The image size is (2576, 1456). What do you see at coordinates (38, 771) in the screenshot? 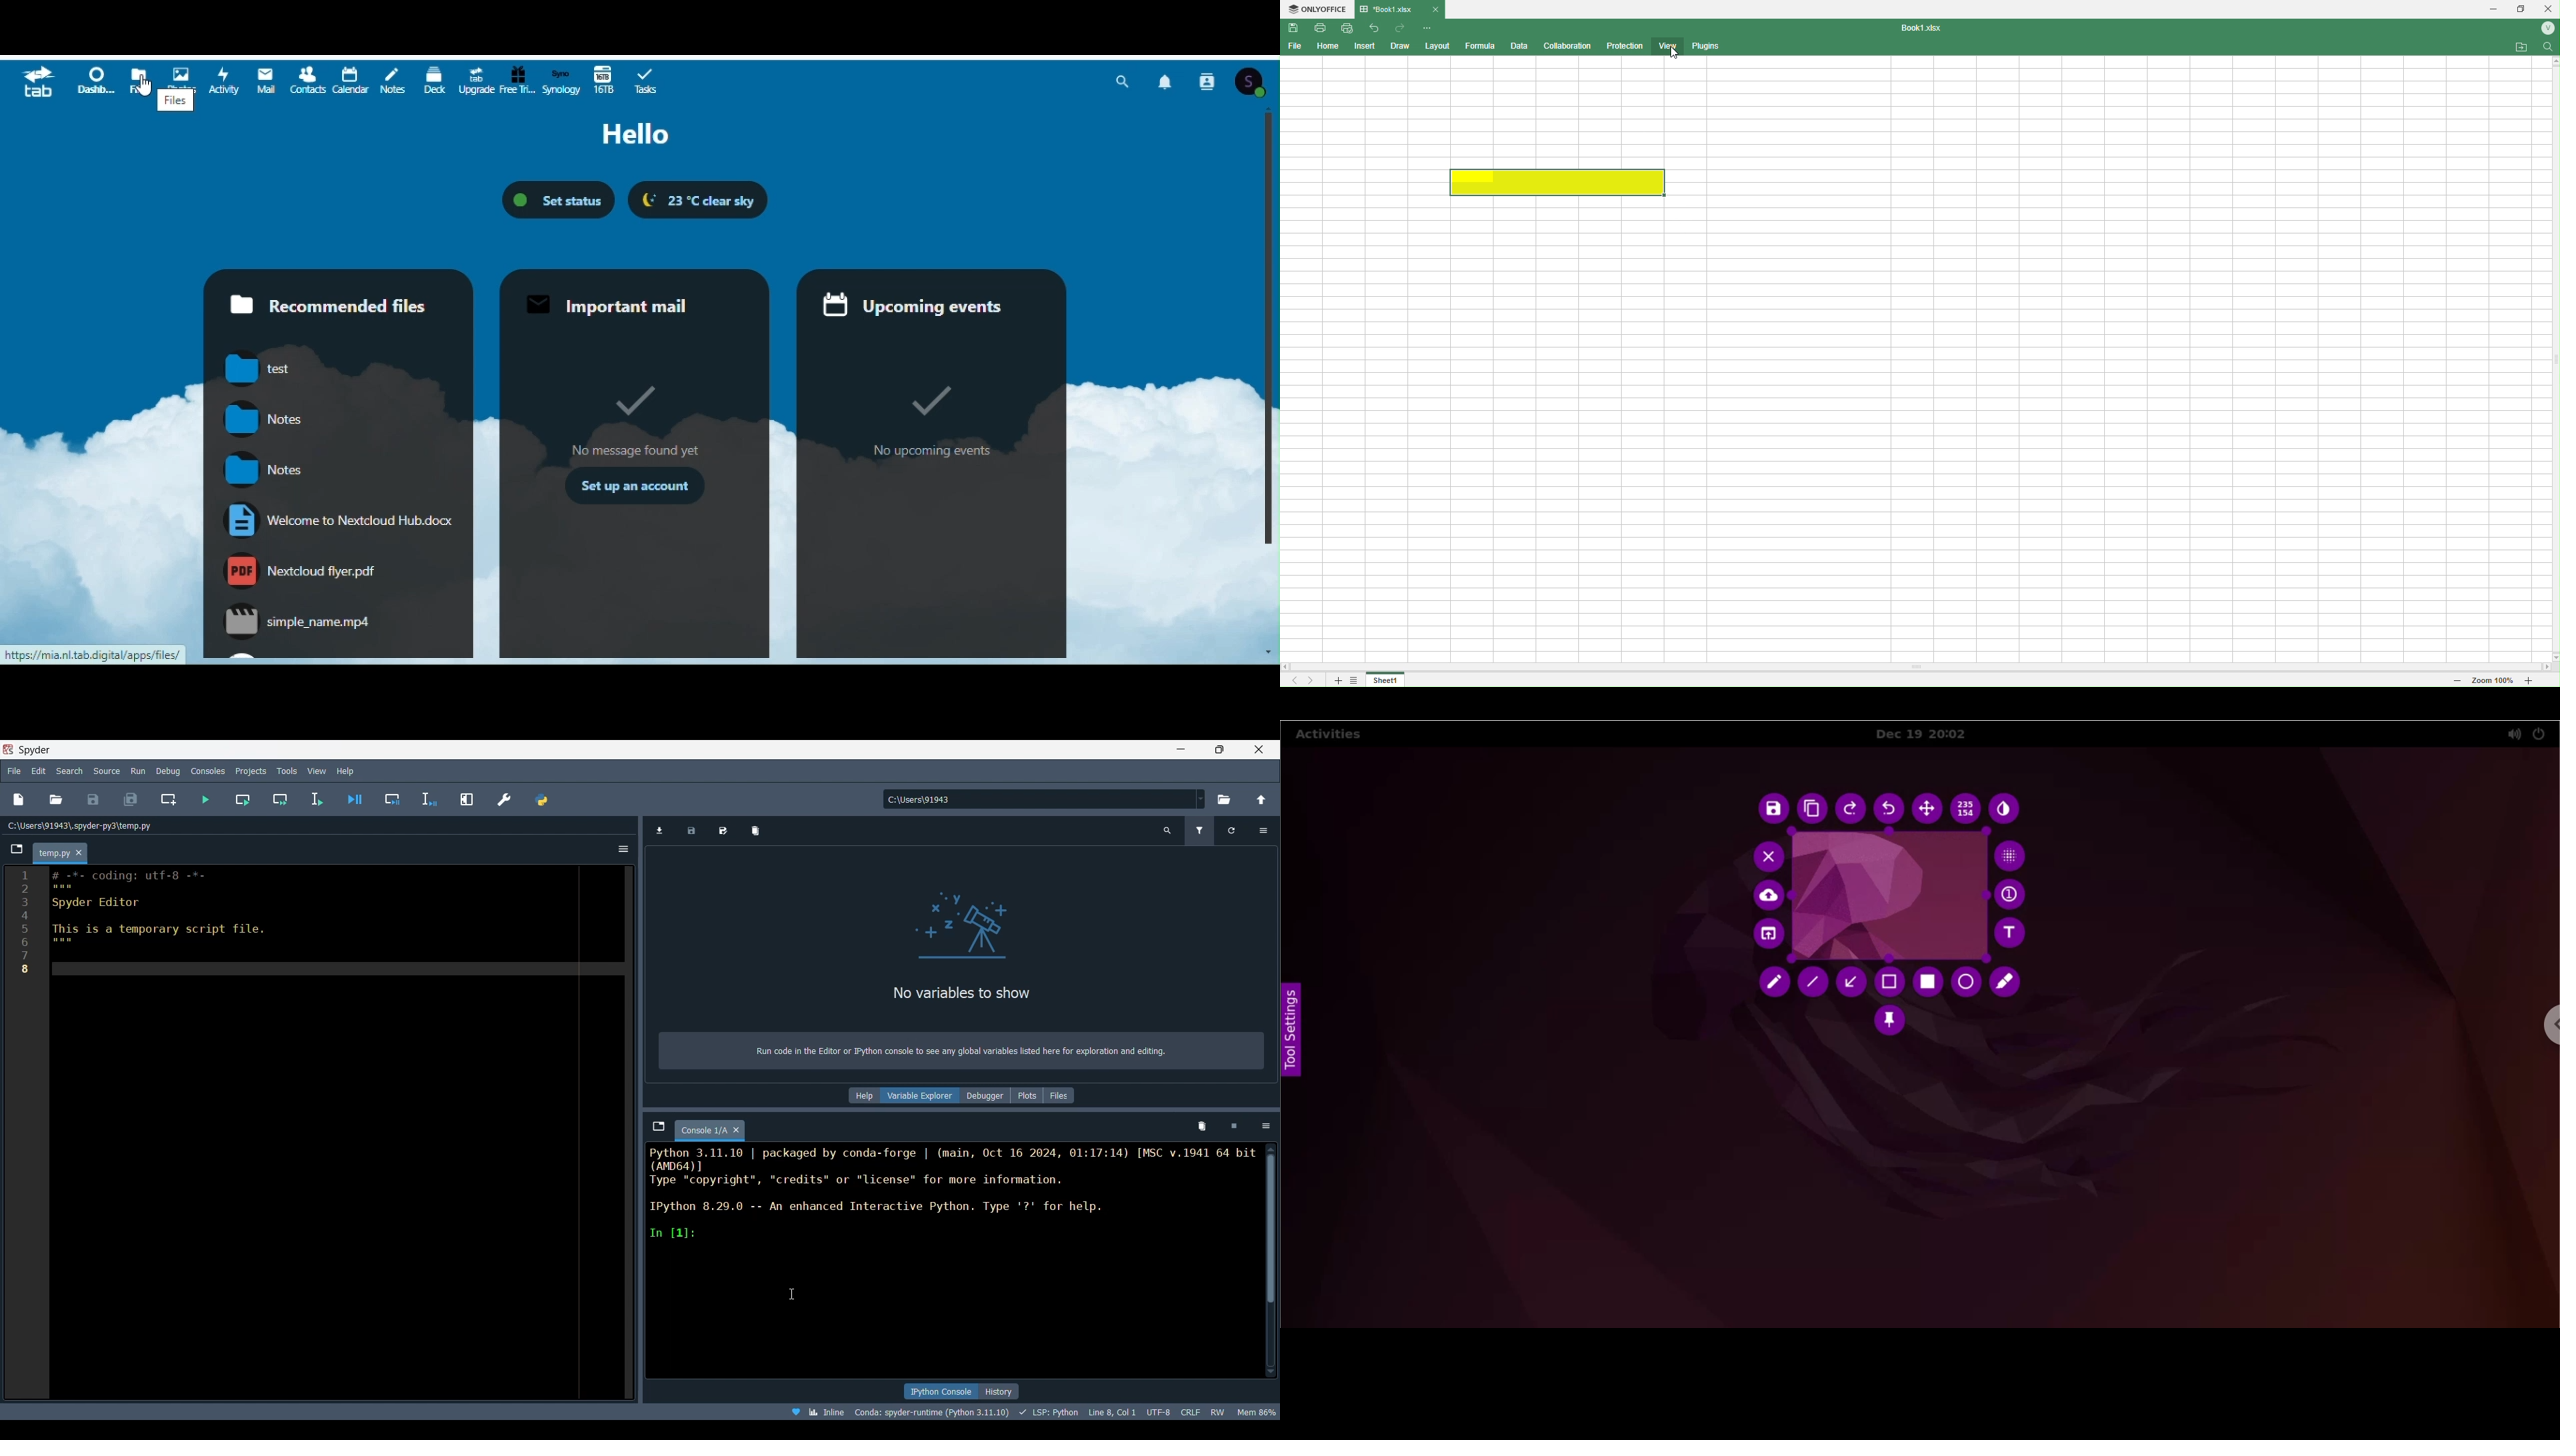
I see `Edit menu` at bounding box center [38, 771].